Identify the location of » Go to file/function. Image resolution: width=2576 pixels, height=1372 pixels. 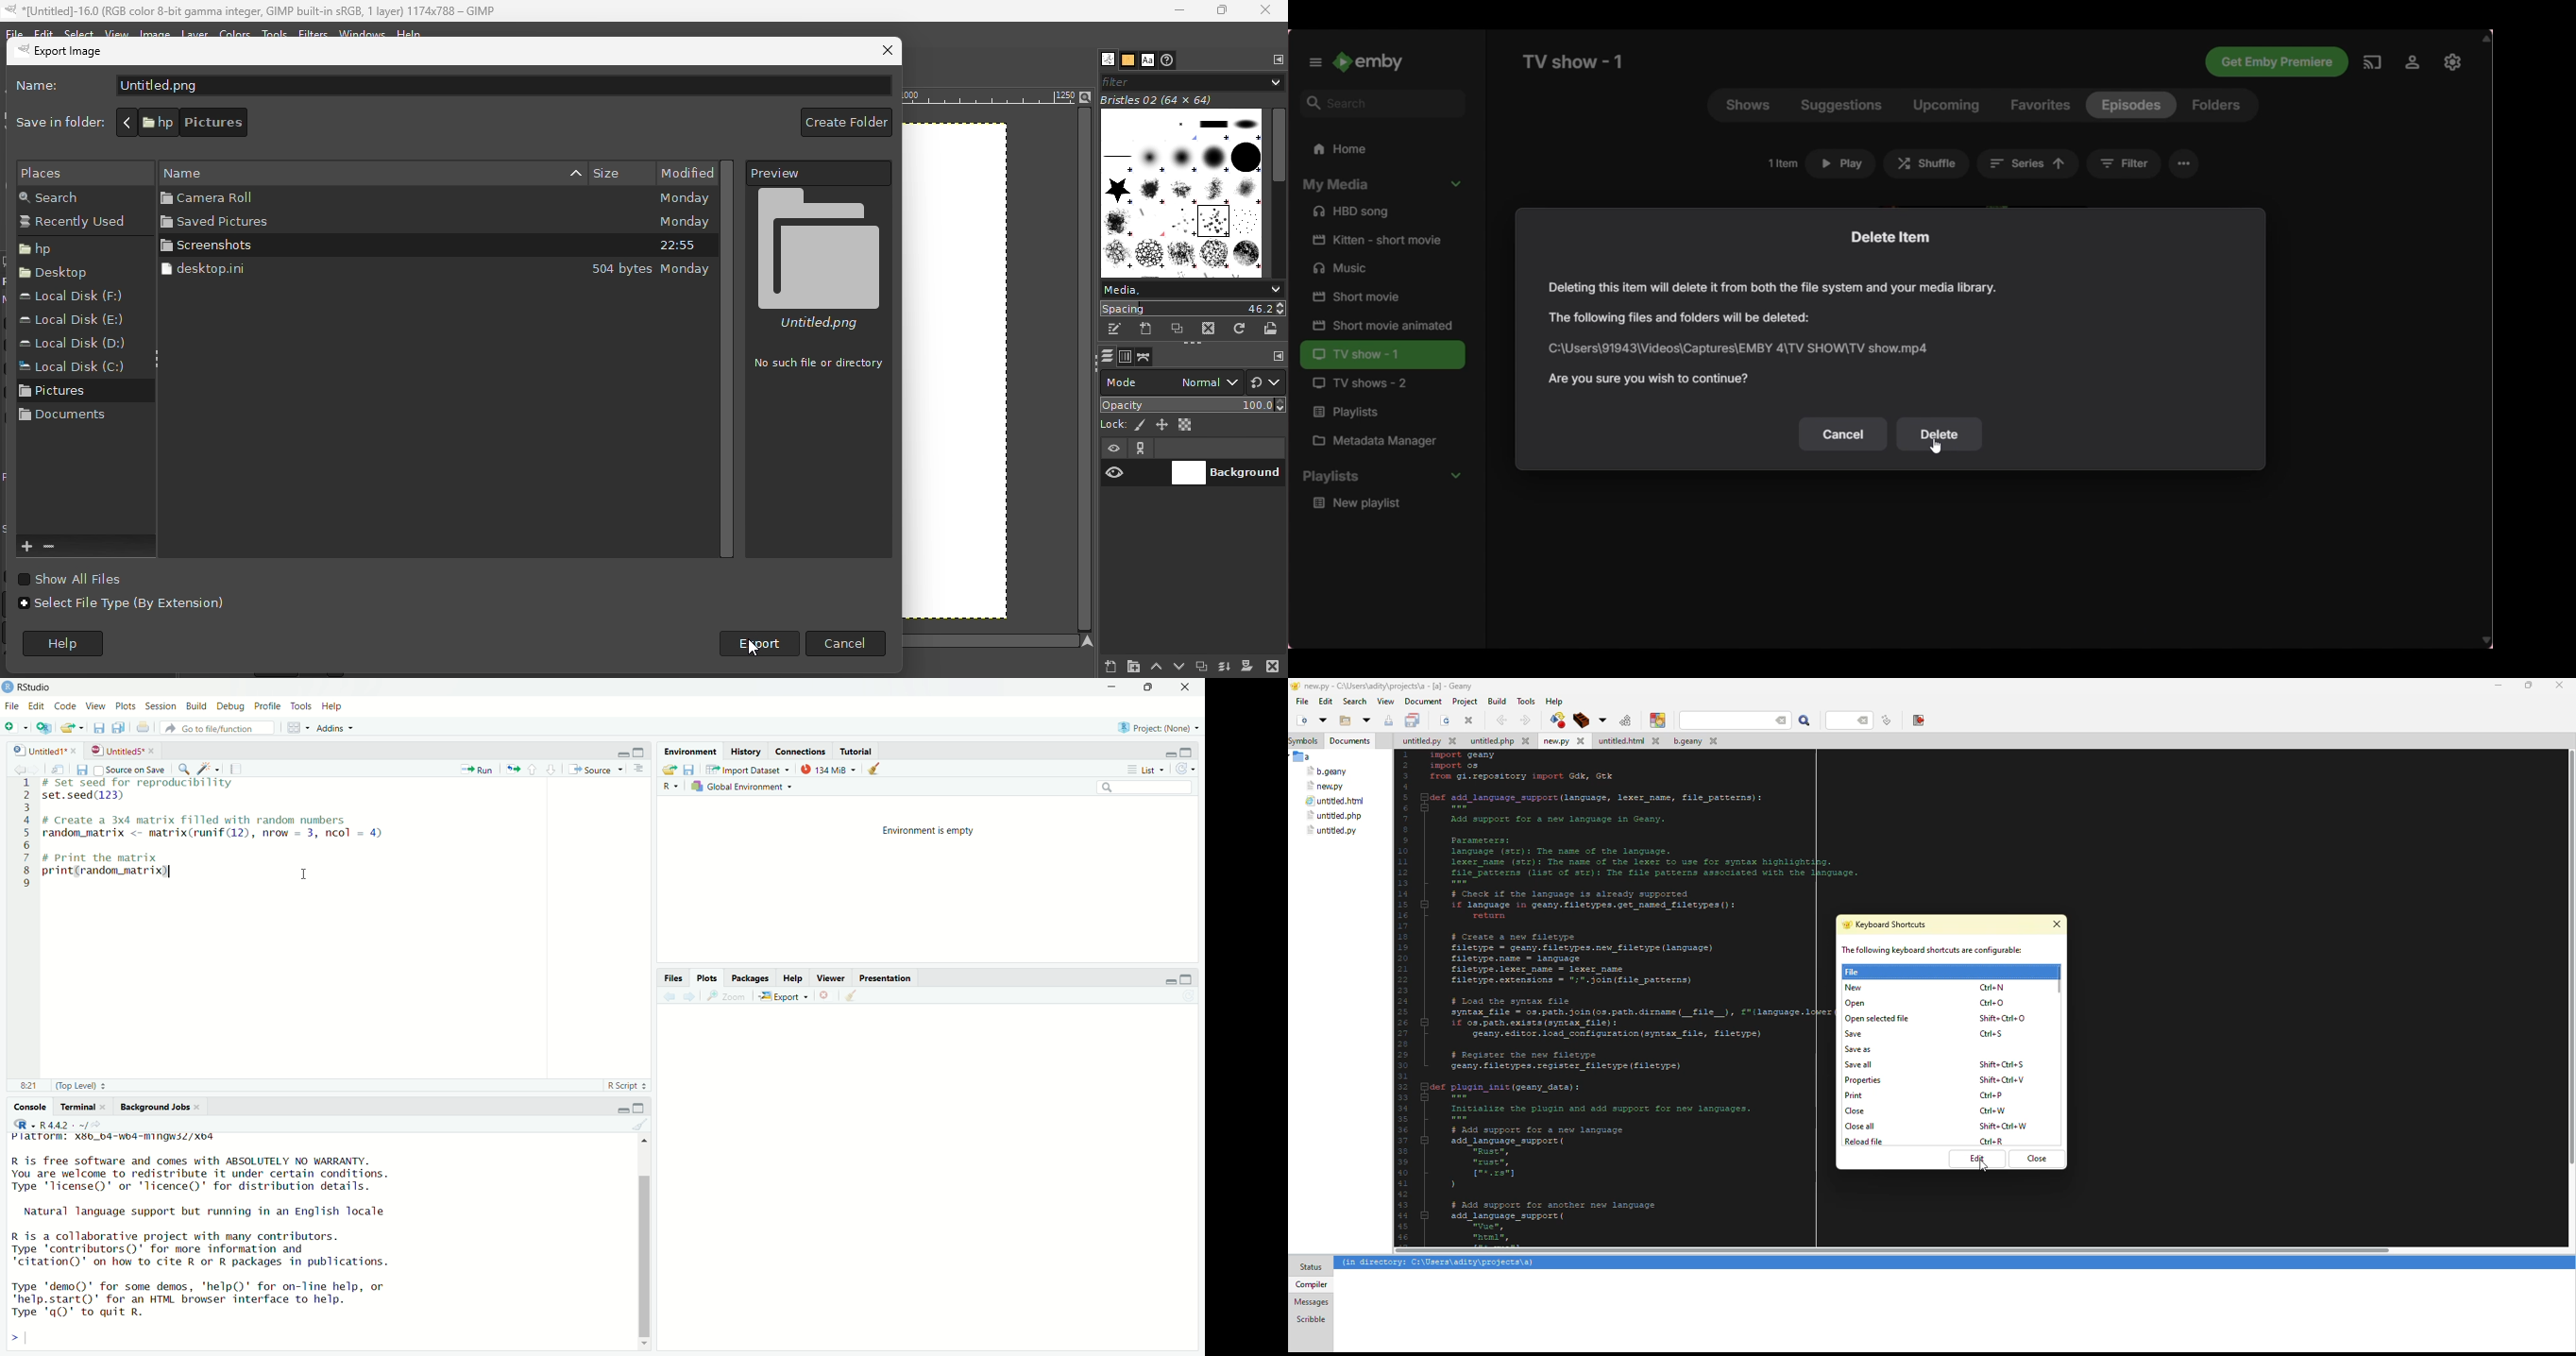
(211, 728).